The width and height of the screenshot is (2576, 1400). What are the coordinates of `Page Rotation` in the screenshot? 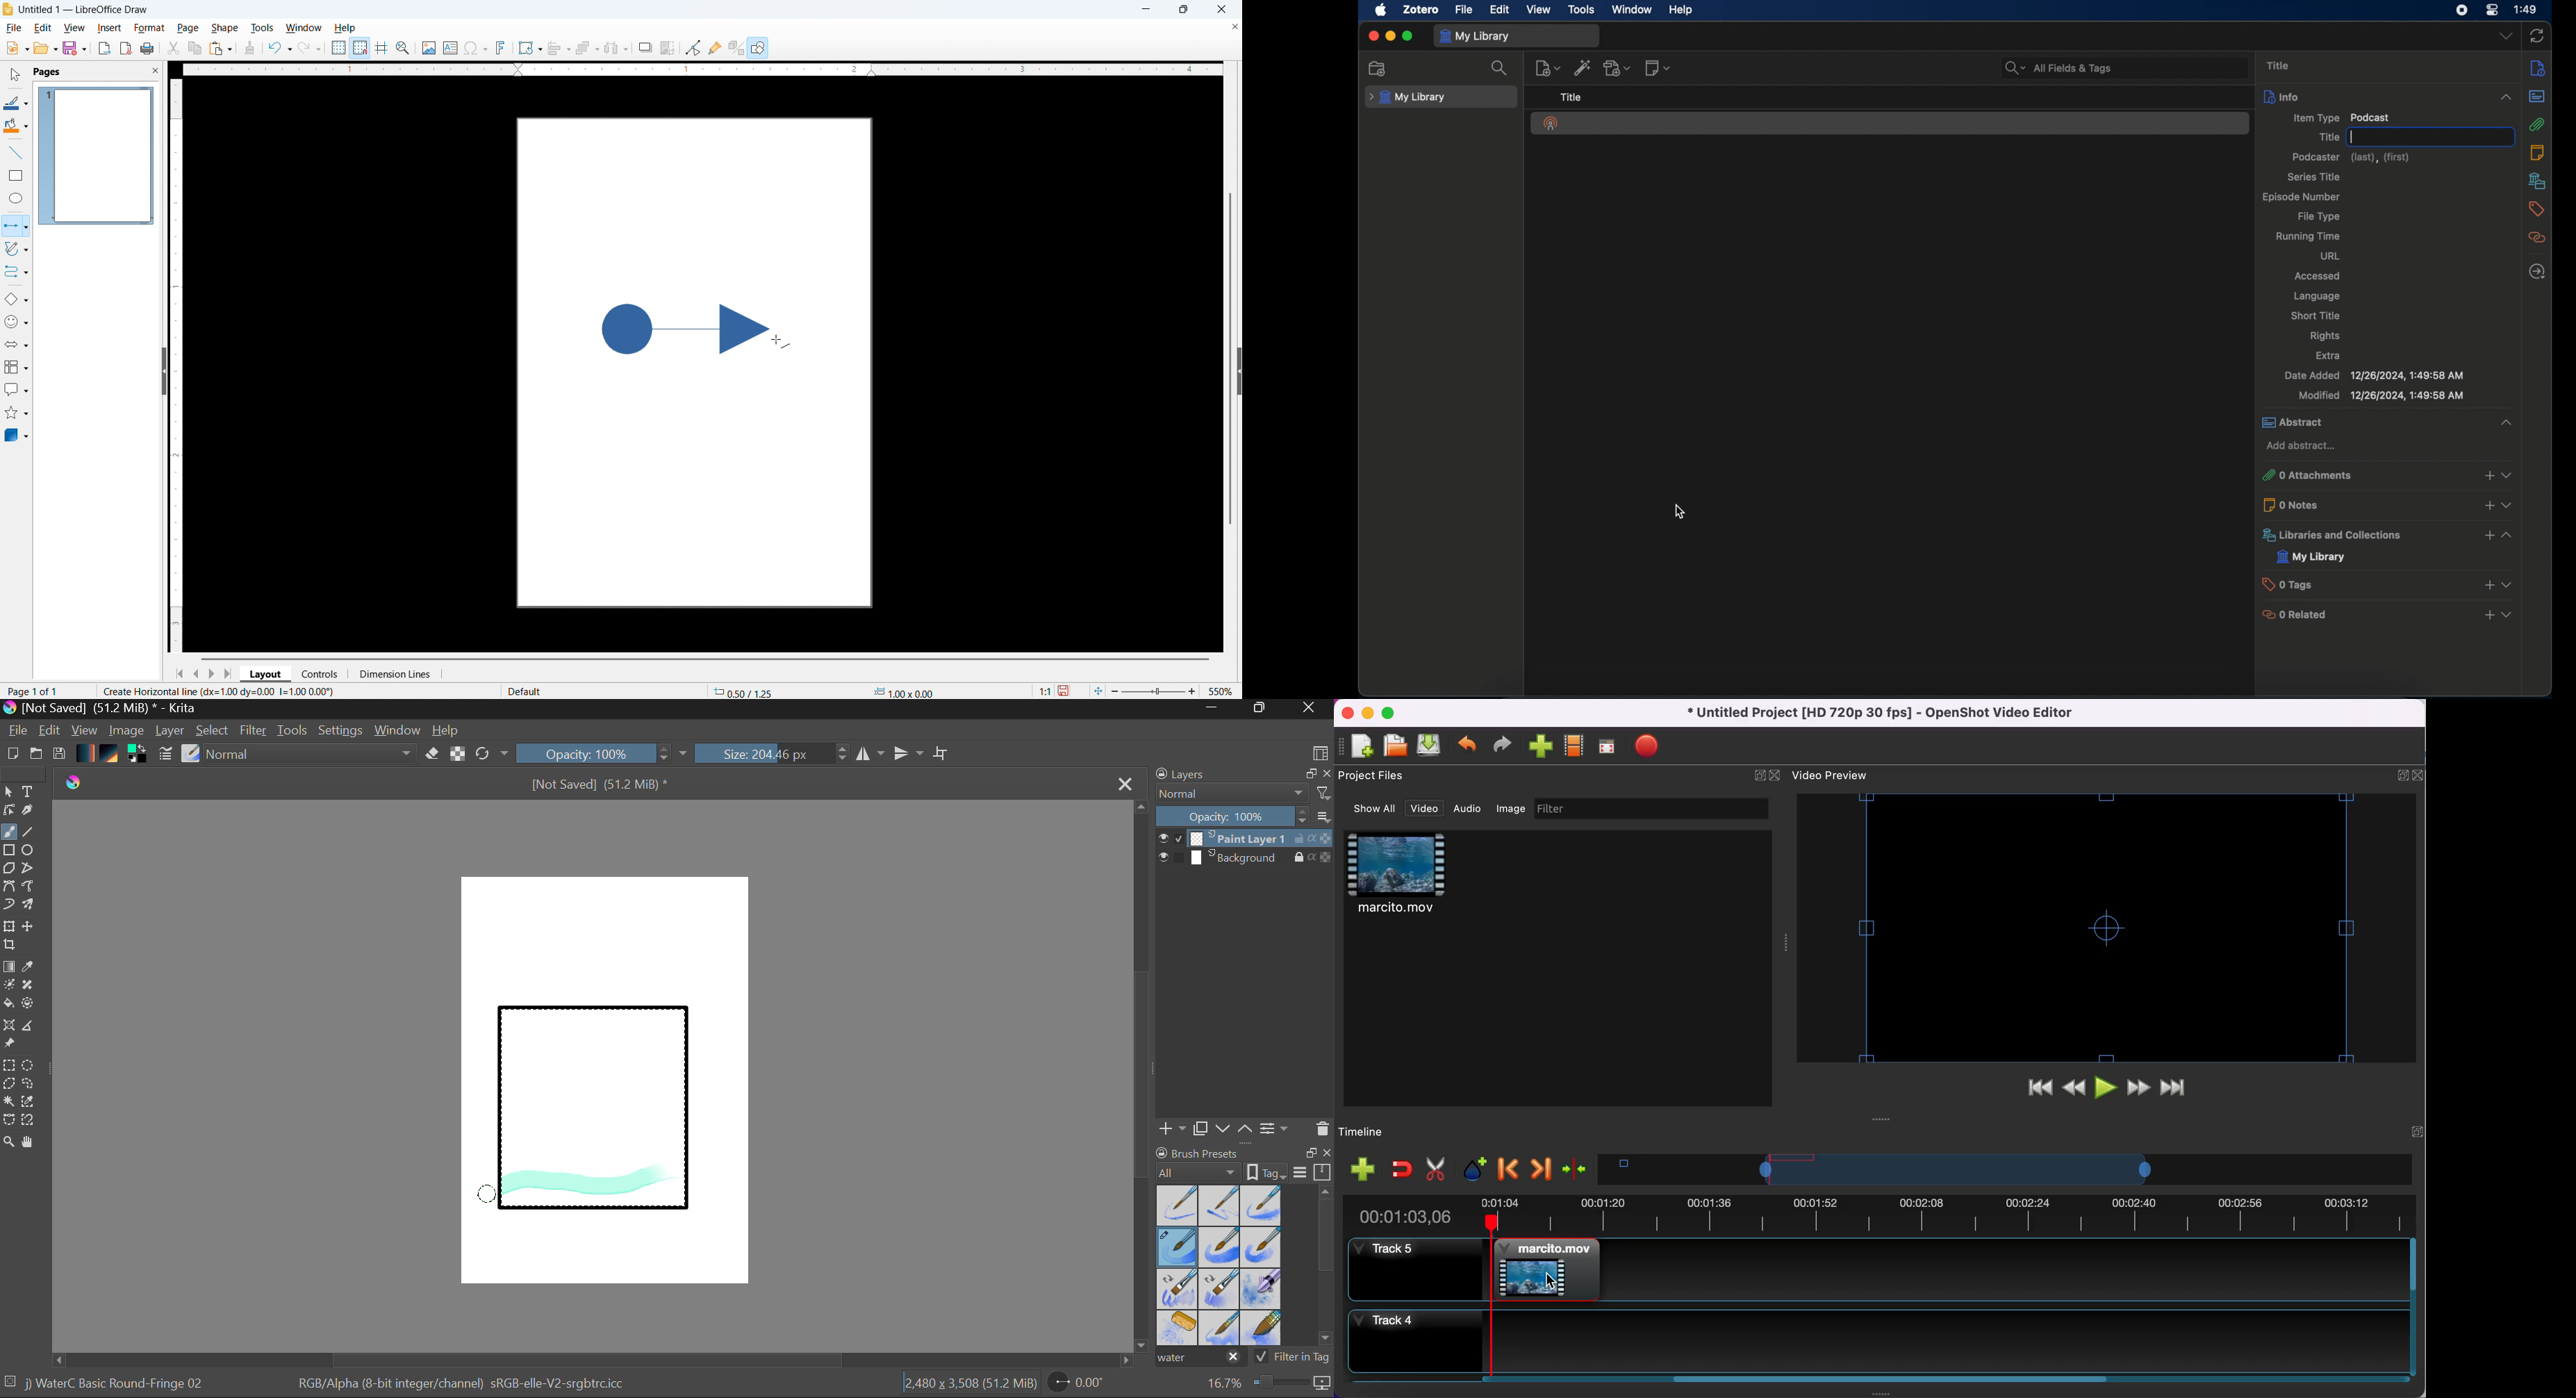 It's located at (1084, 1385).